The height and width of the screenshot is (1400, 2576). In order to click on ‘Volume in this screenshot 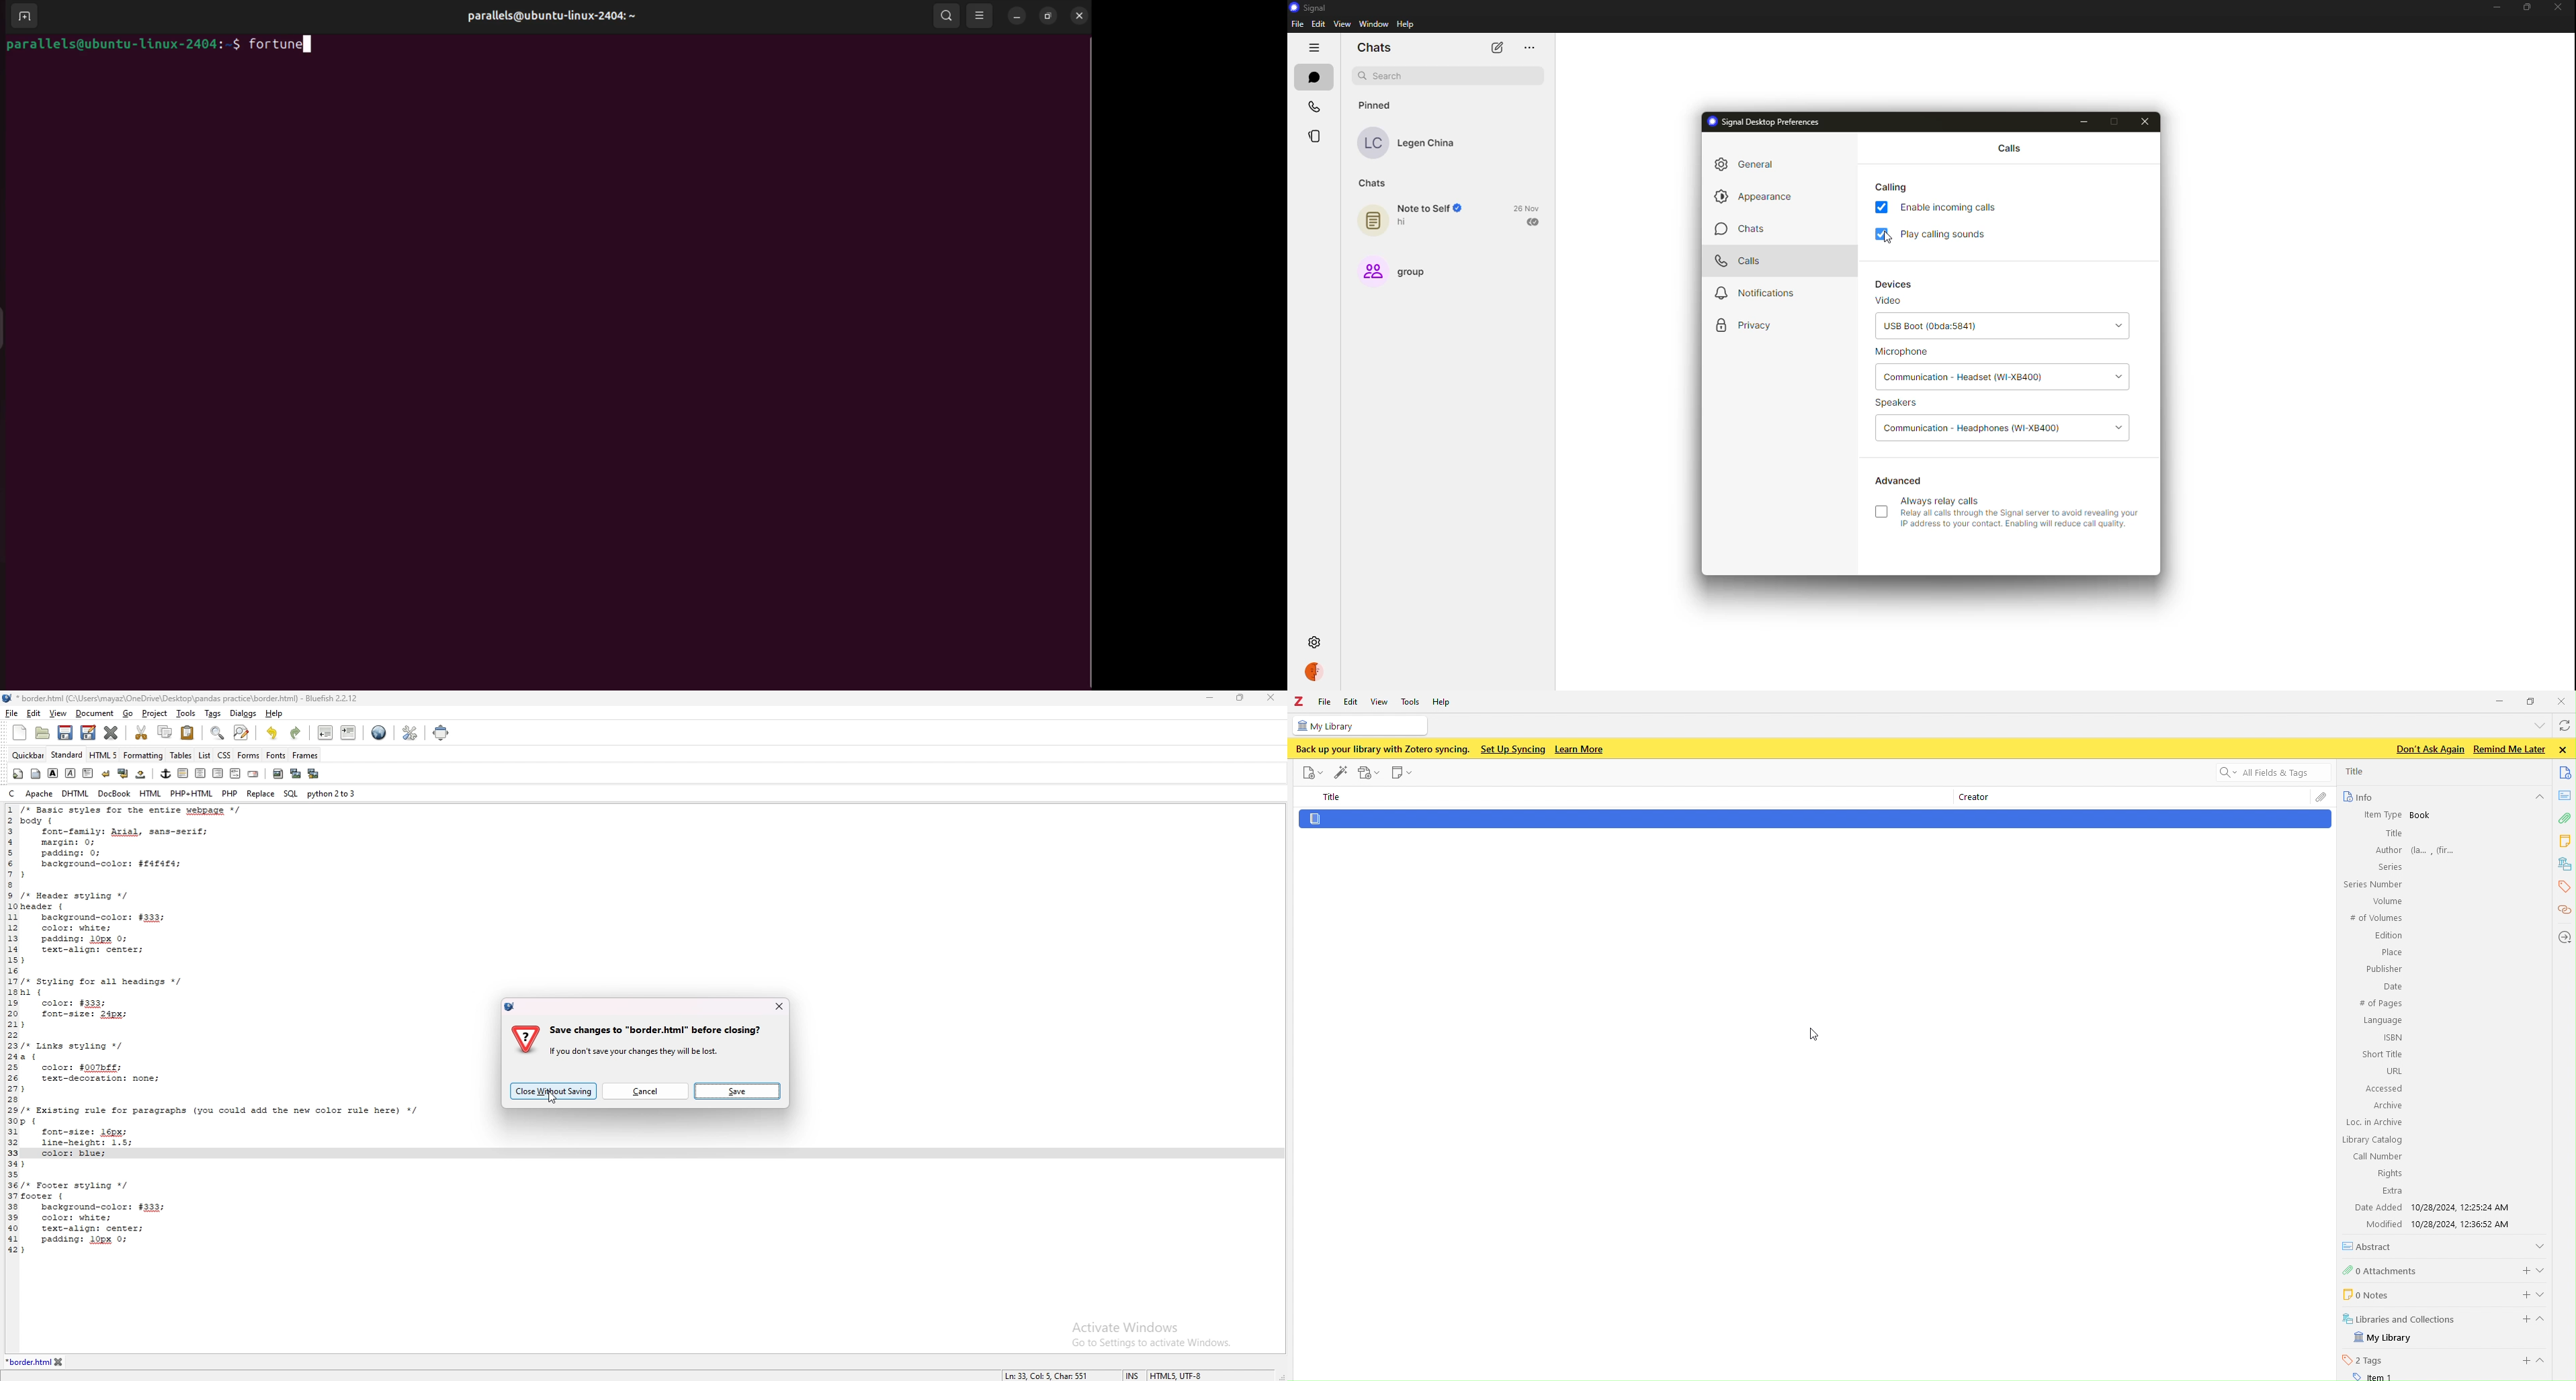, I will do `click(2385, 901)`.